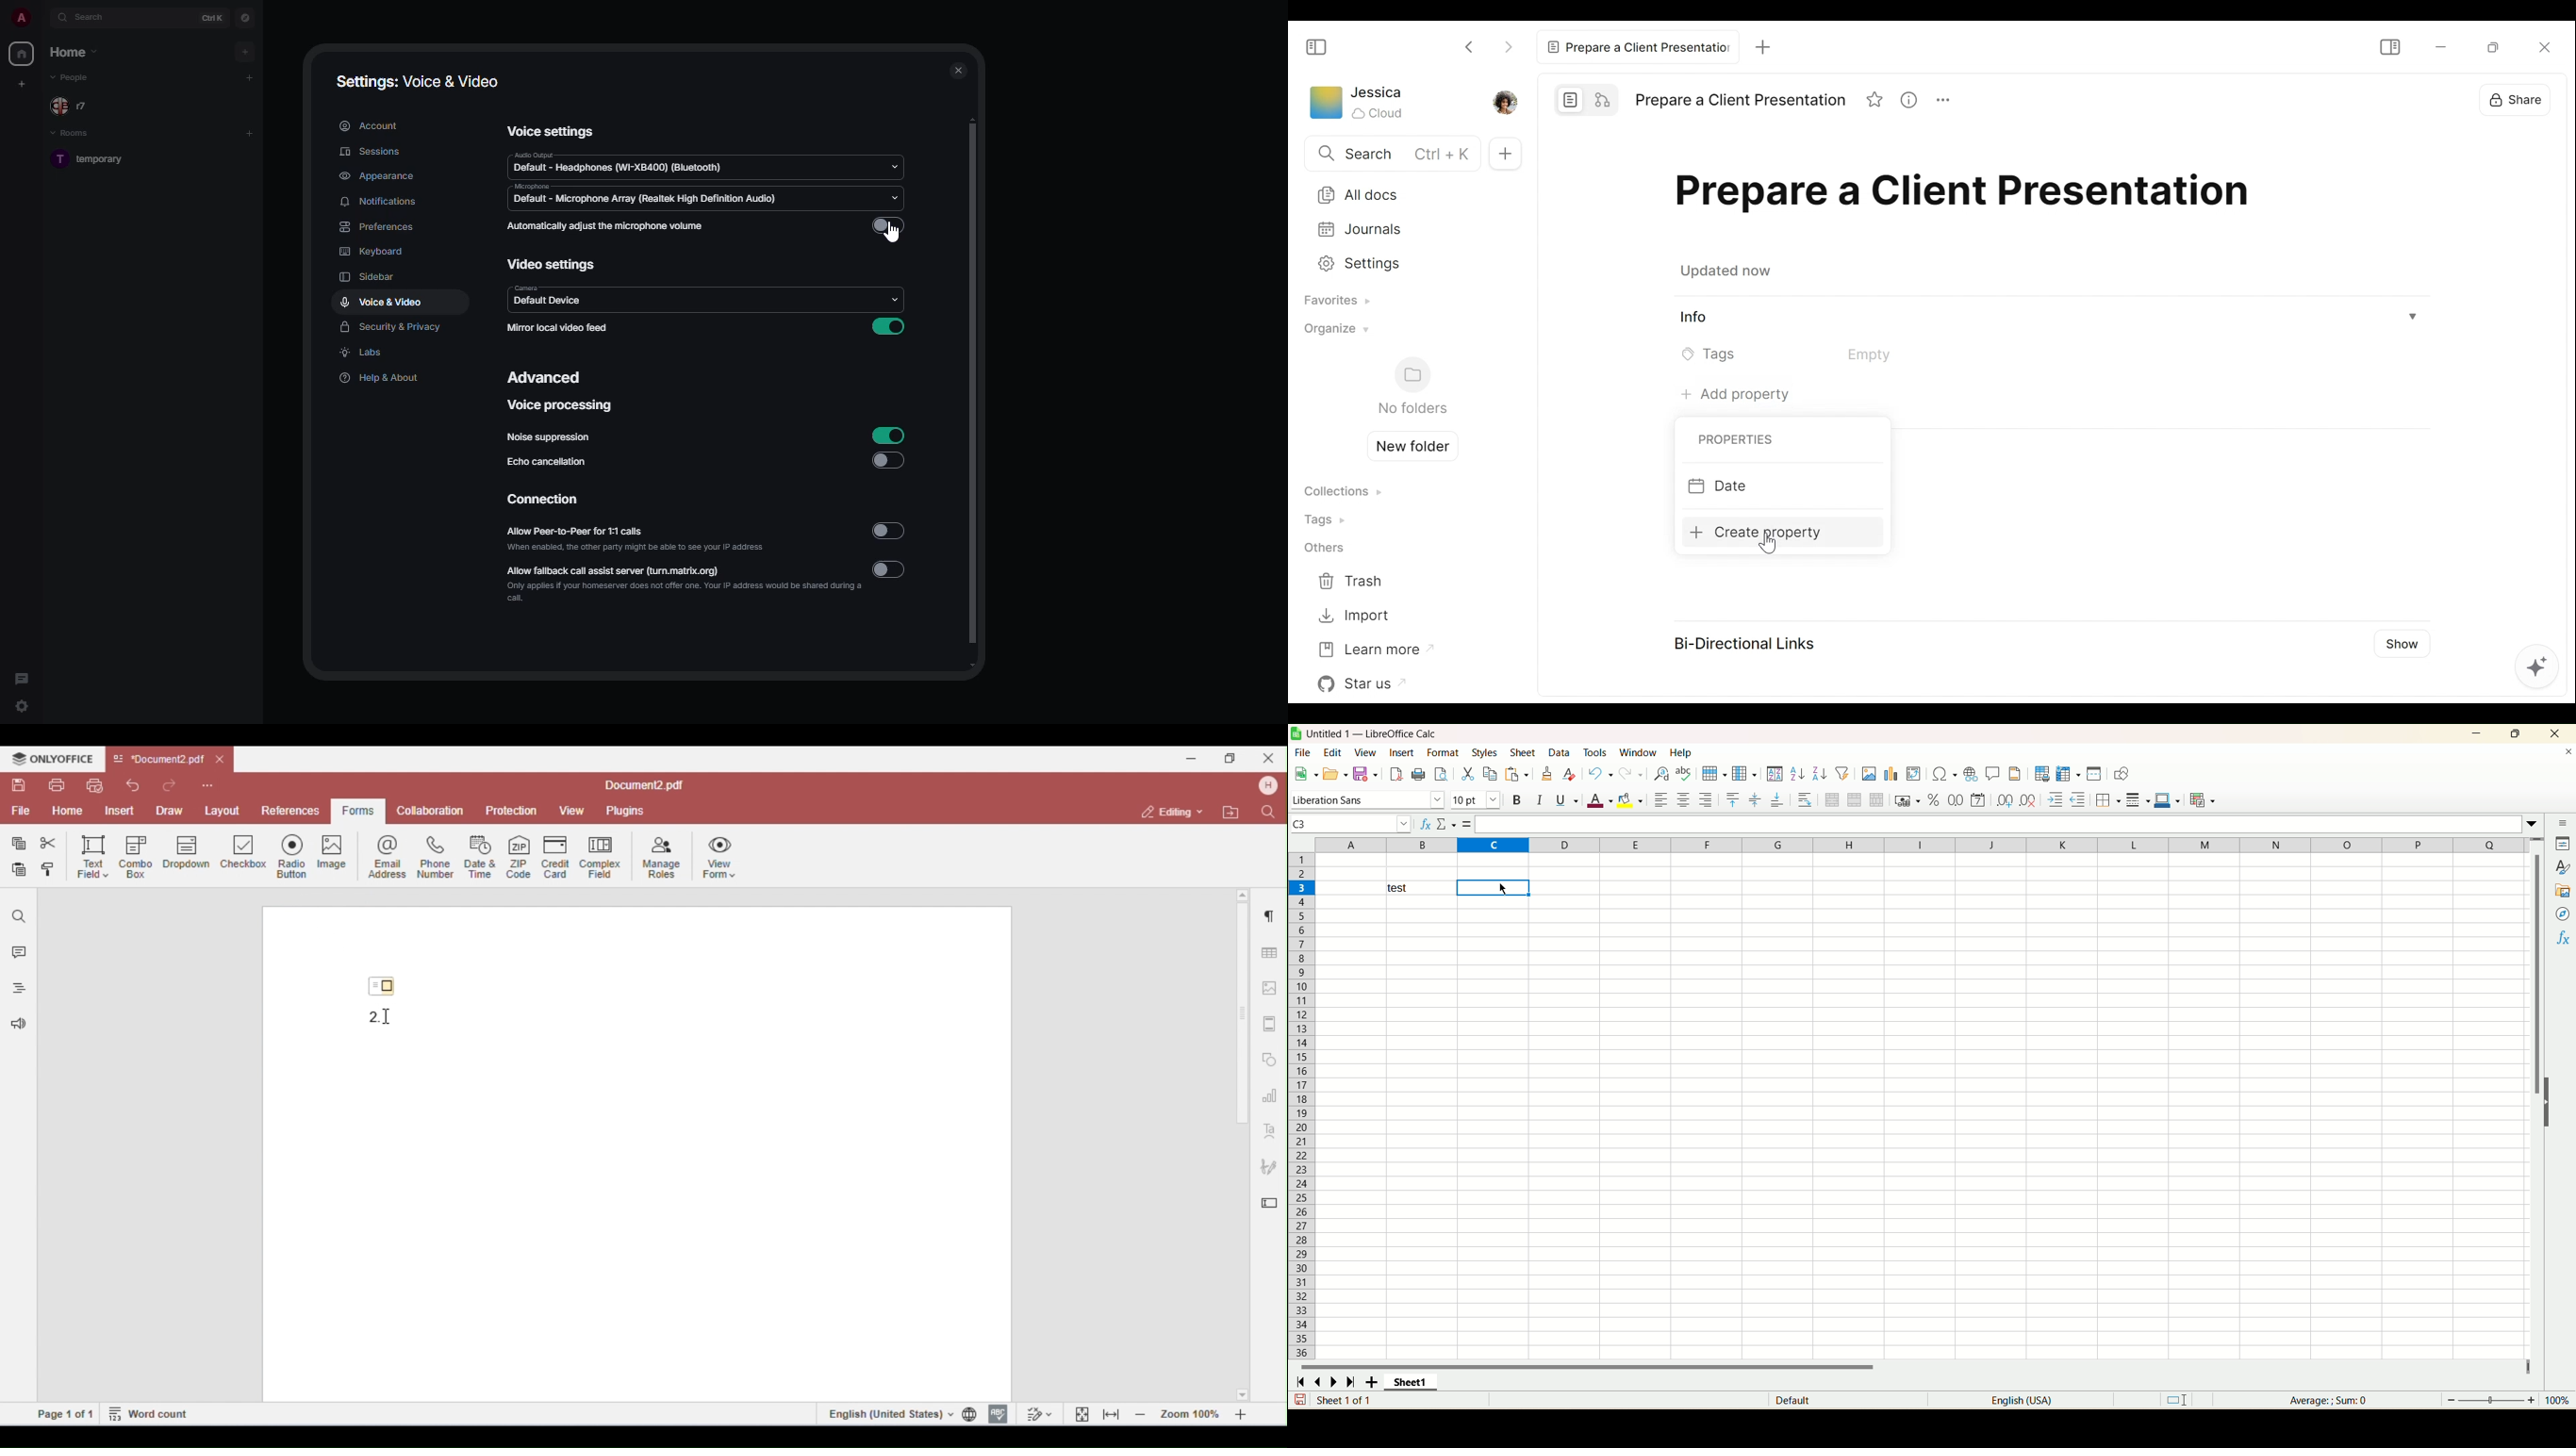  What do you see at coordinates (1503, 889) in the screenshot?
I see `Cursor` at bounding box center [1503, 889].